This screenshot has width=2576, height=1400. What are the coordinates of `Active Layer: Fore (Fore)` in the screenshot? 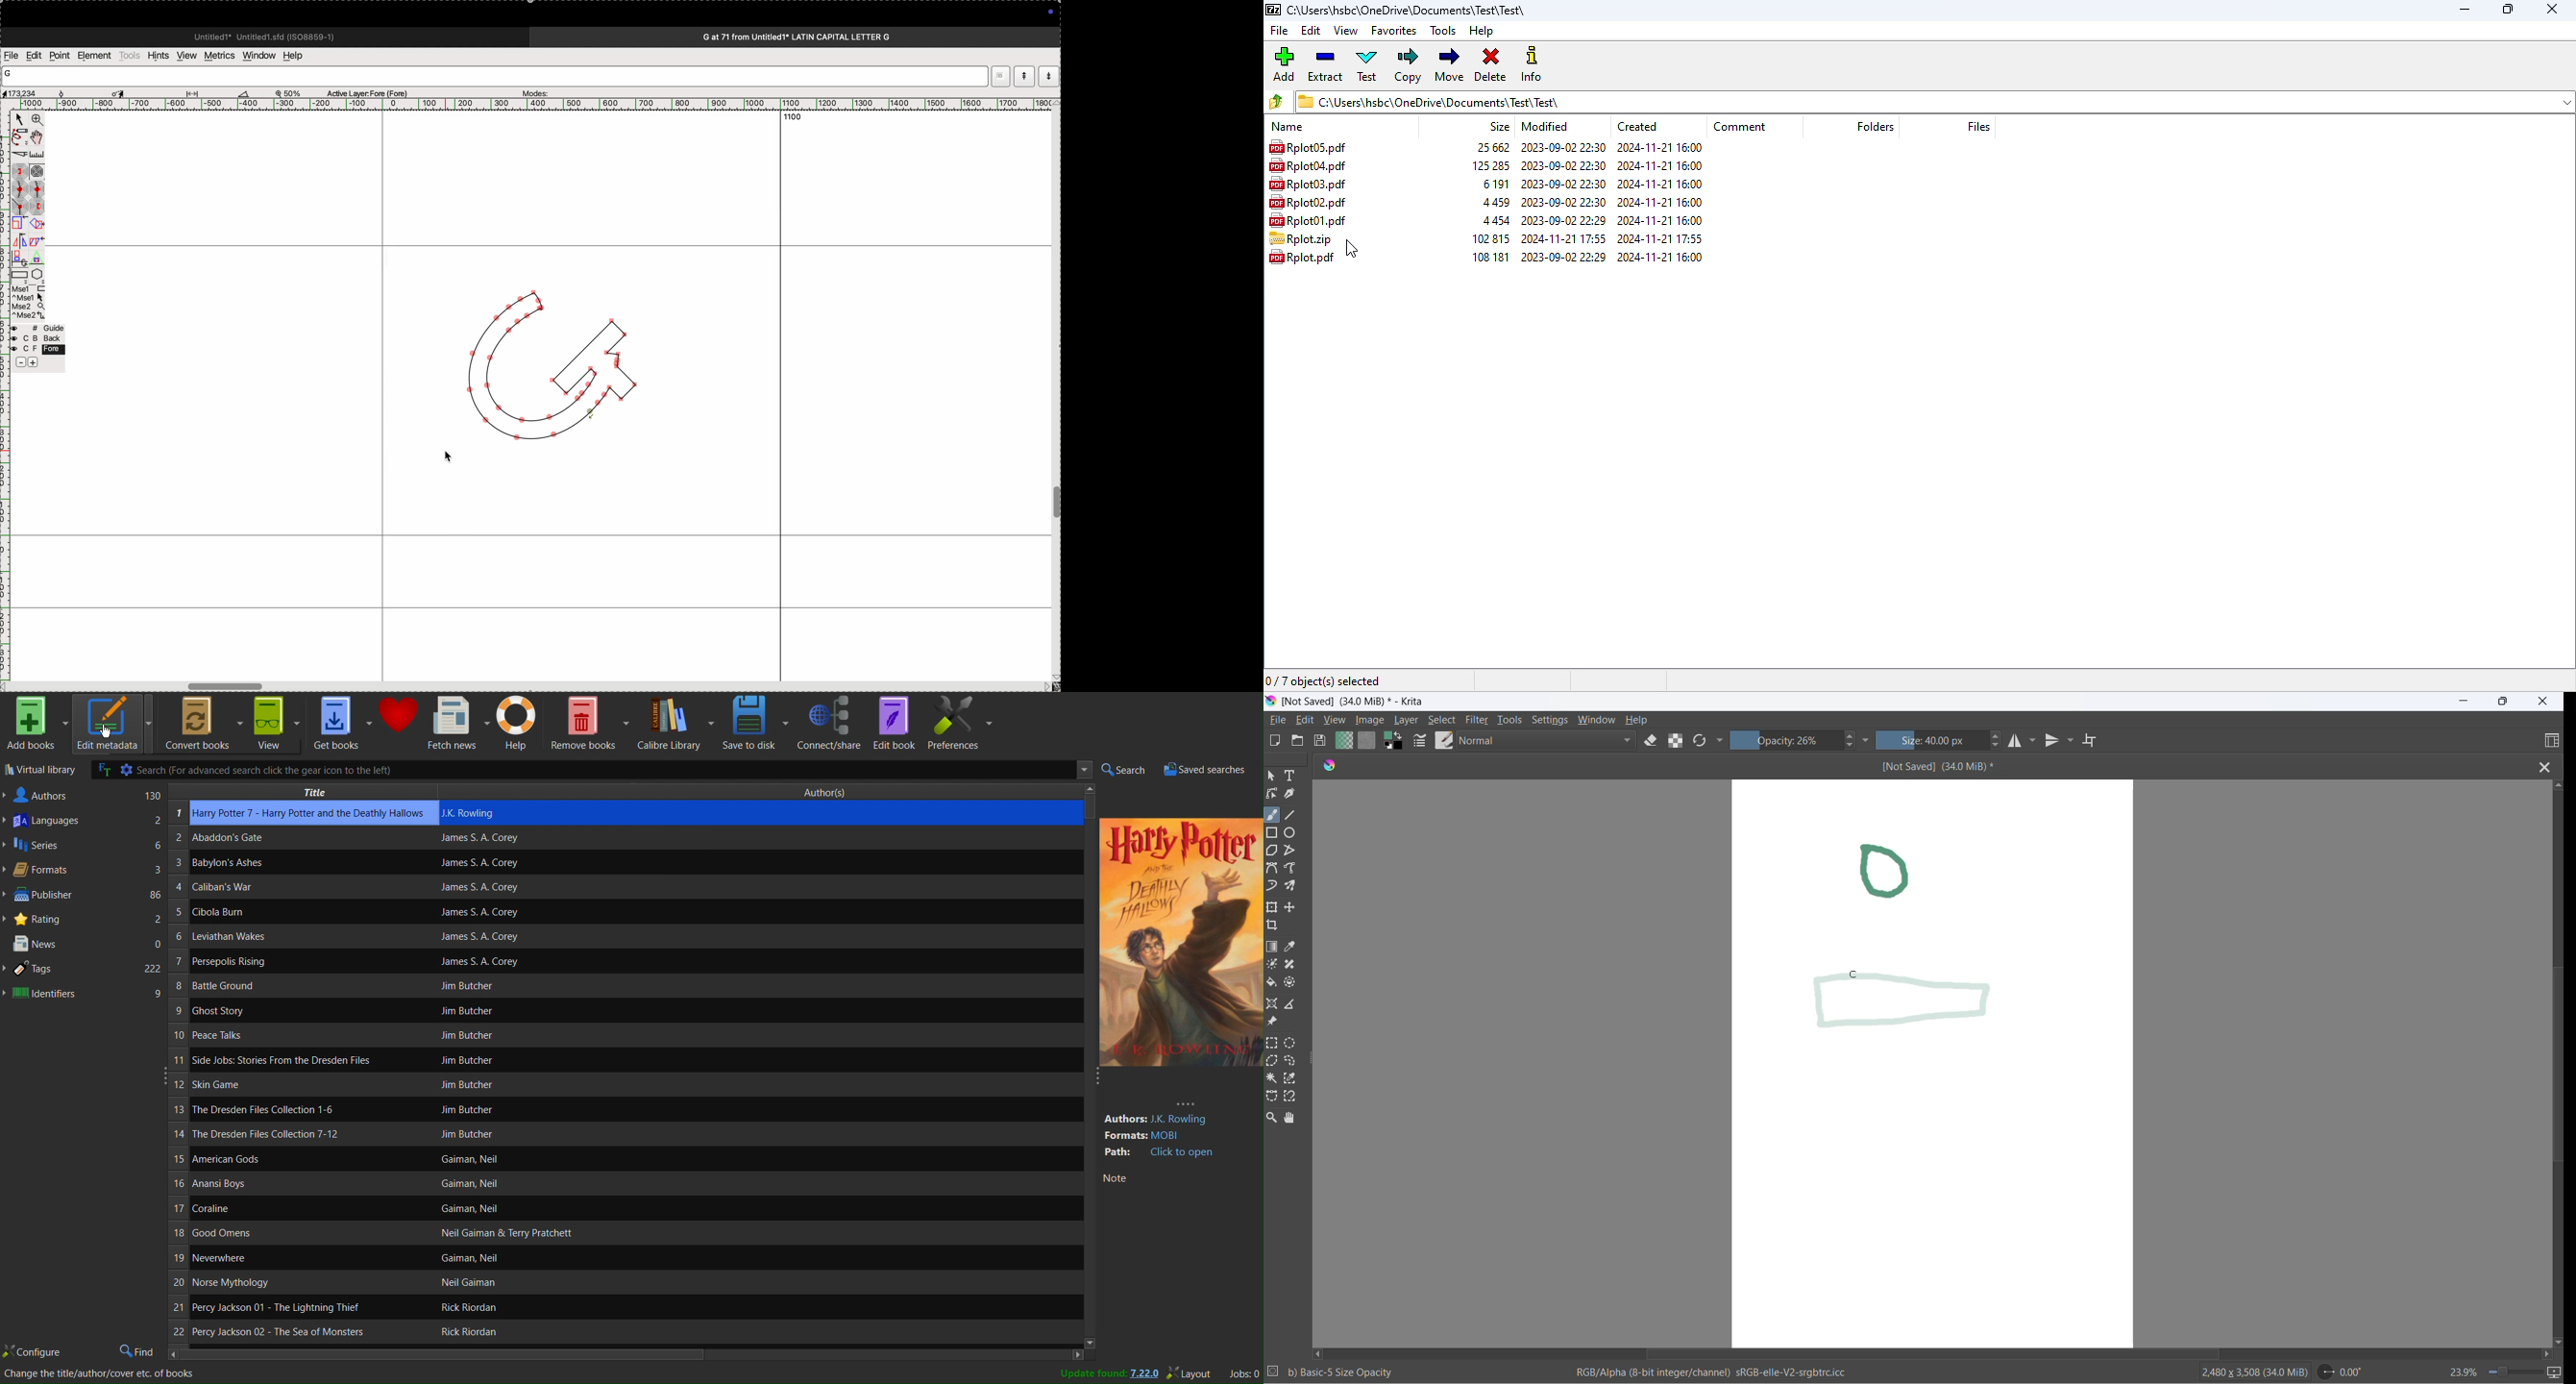 It's located at (363, 93).